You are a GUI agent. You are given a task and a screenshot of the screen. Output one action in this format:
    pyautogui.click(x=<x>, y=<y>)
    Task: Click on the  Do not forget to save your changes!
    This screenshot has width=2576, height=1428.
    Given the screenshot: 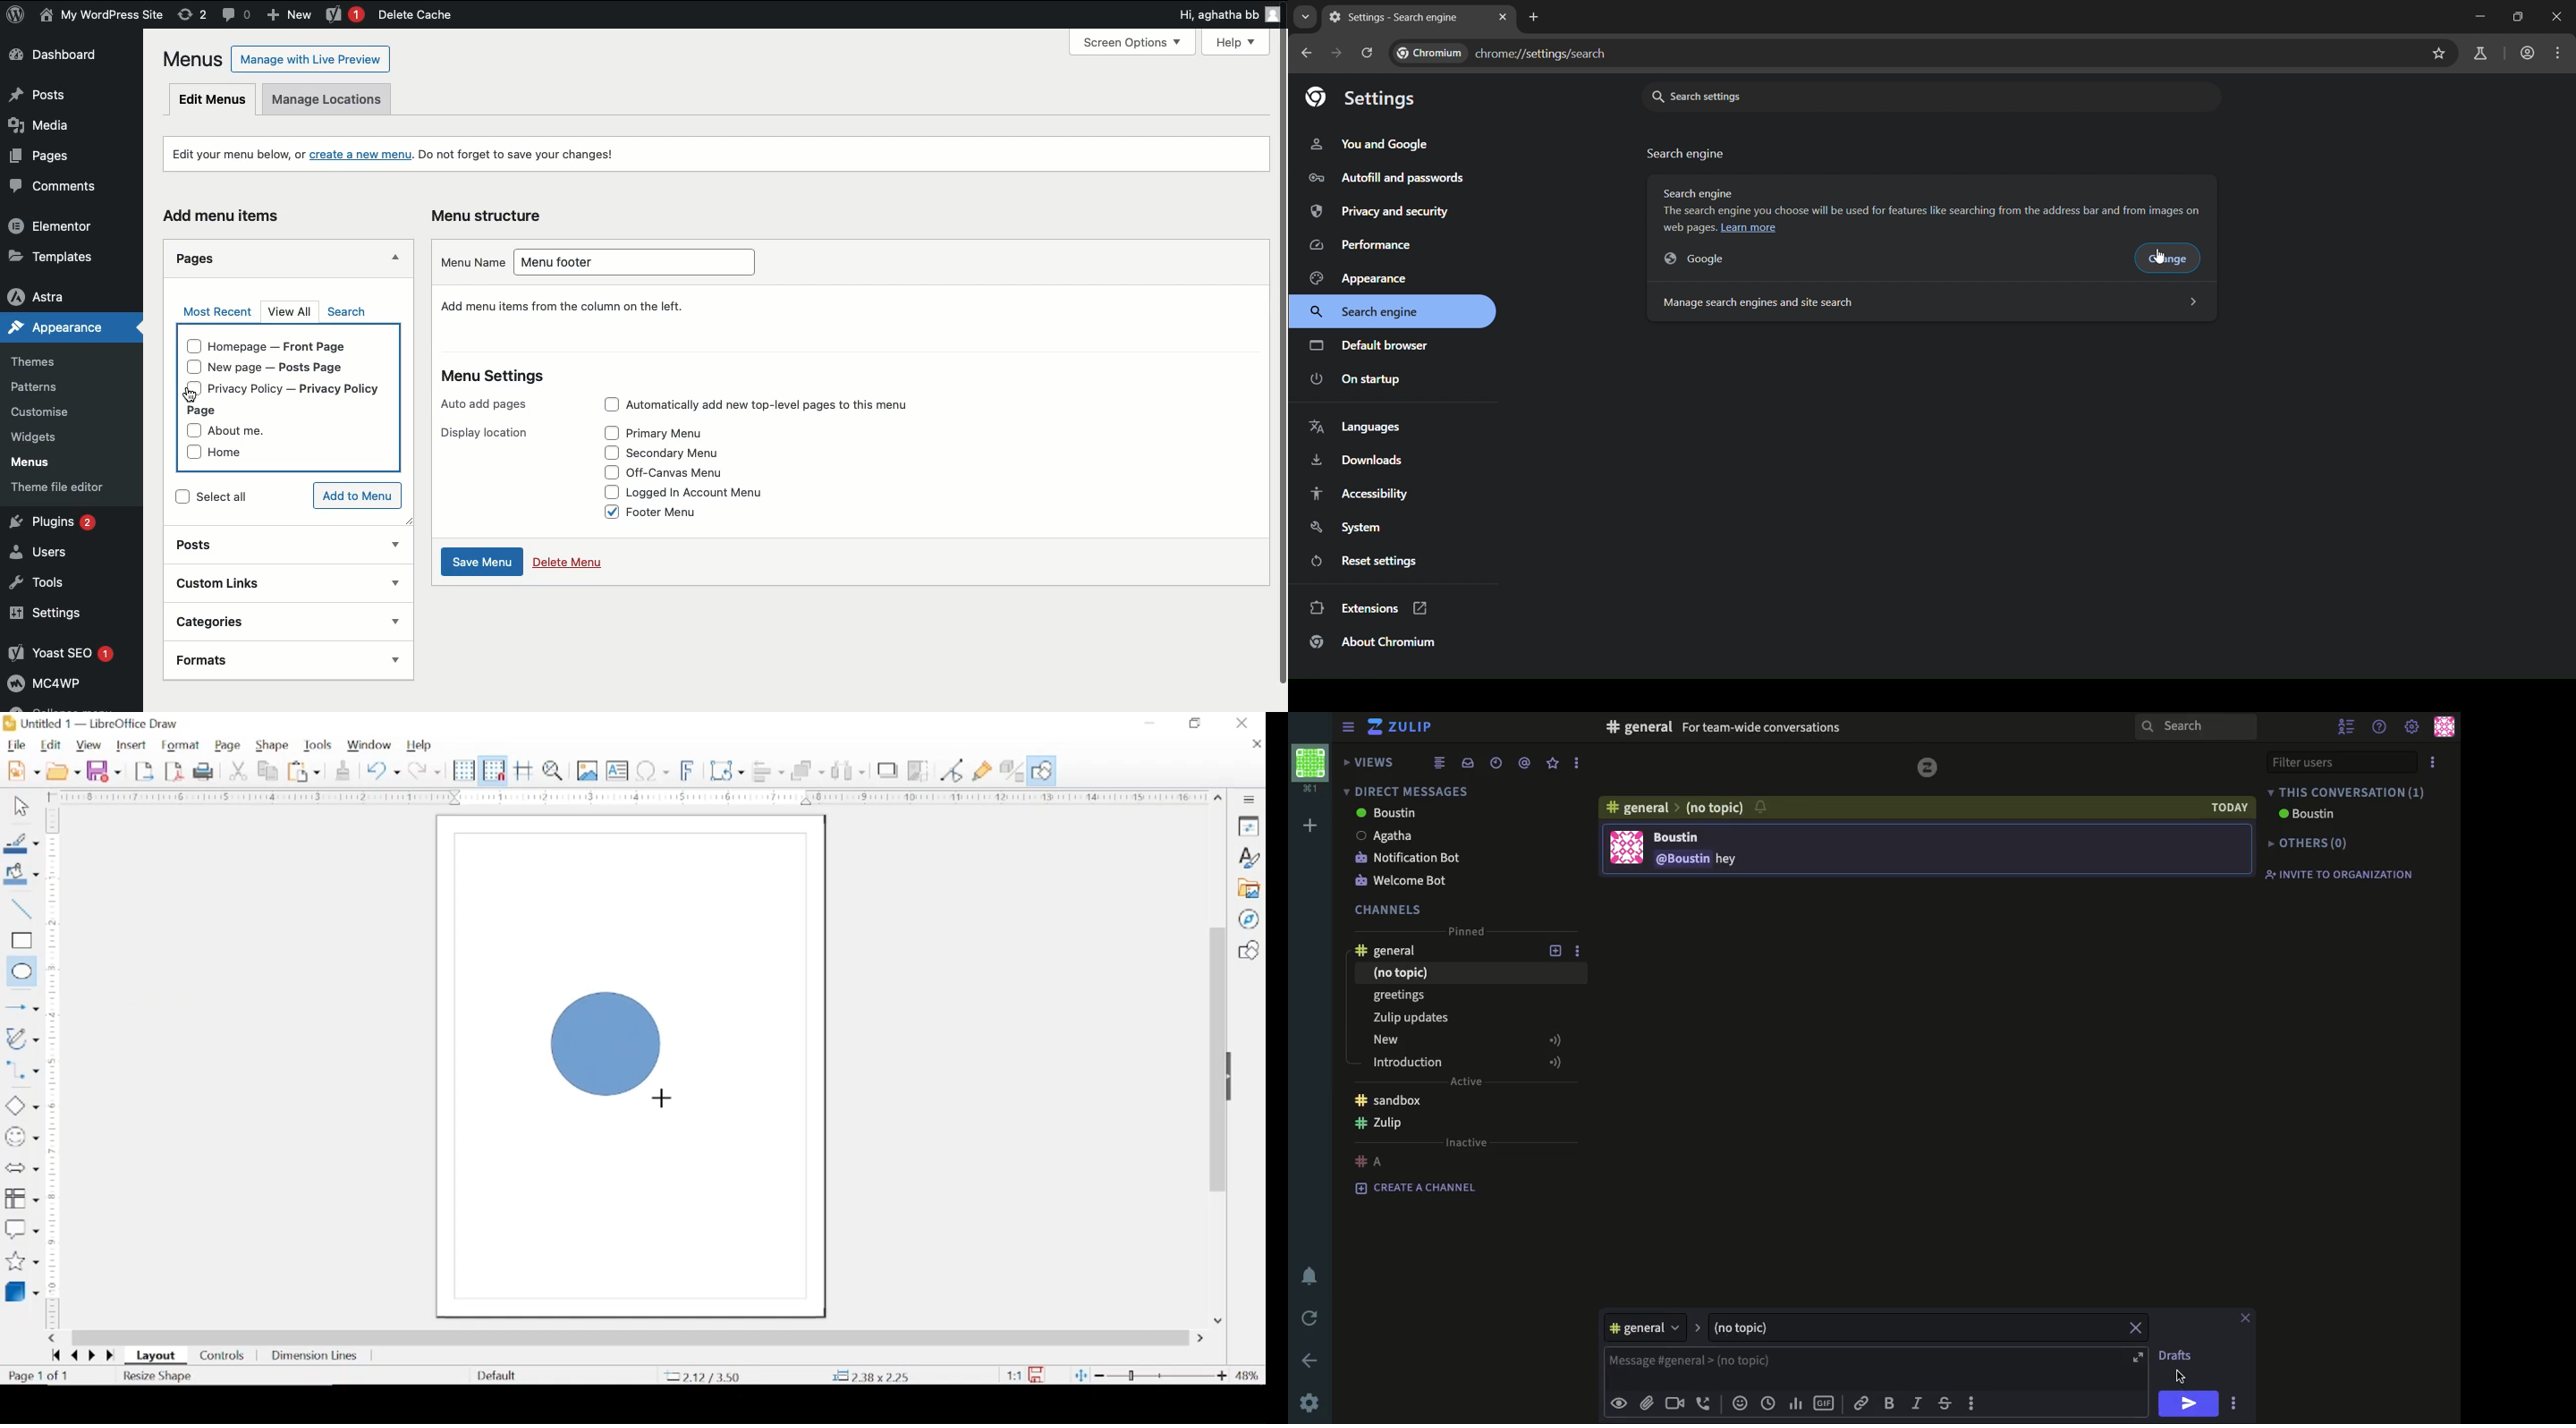 What is the action you would take?
    pyautogui.click(x=530, y=156)
    